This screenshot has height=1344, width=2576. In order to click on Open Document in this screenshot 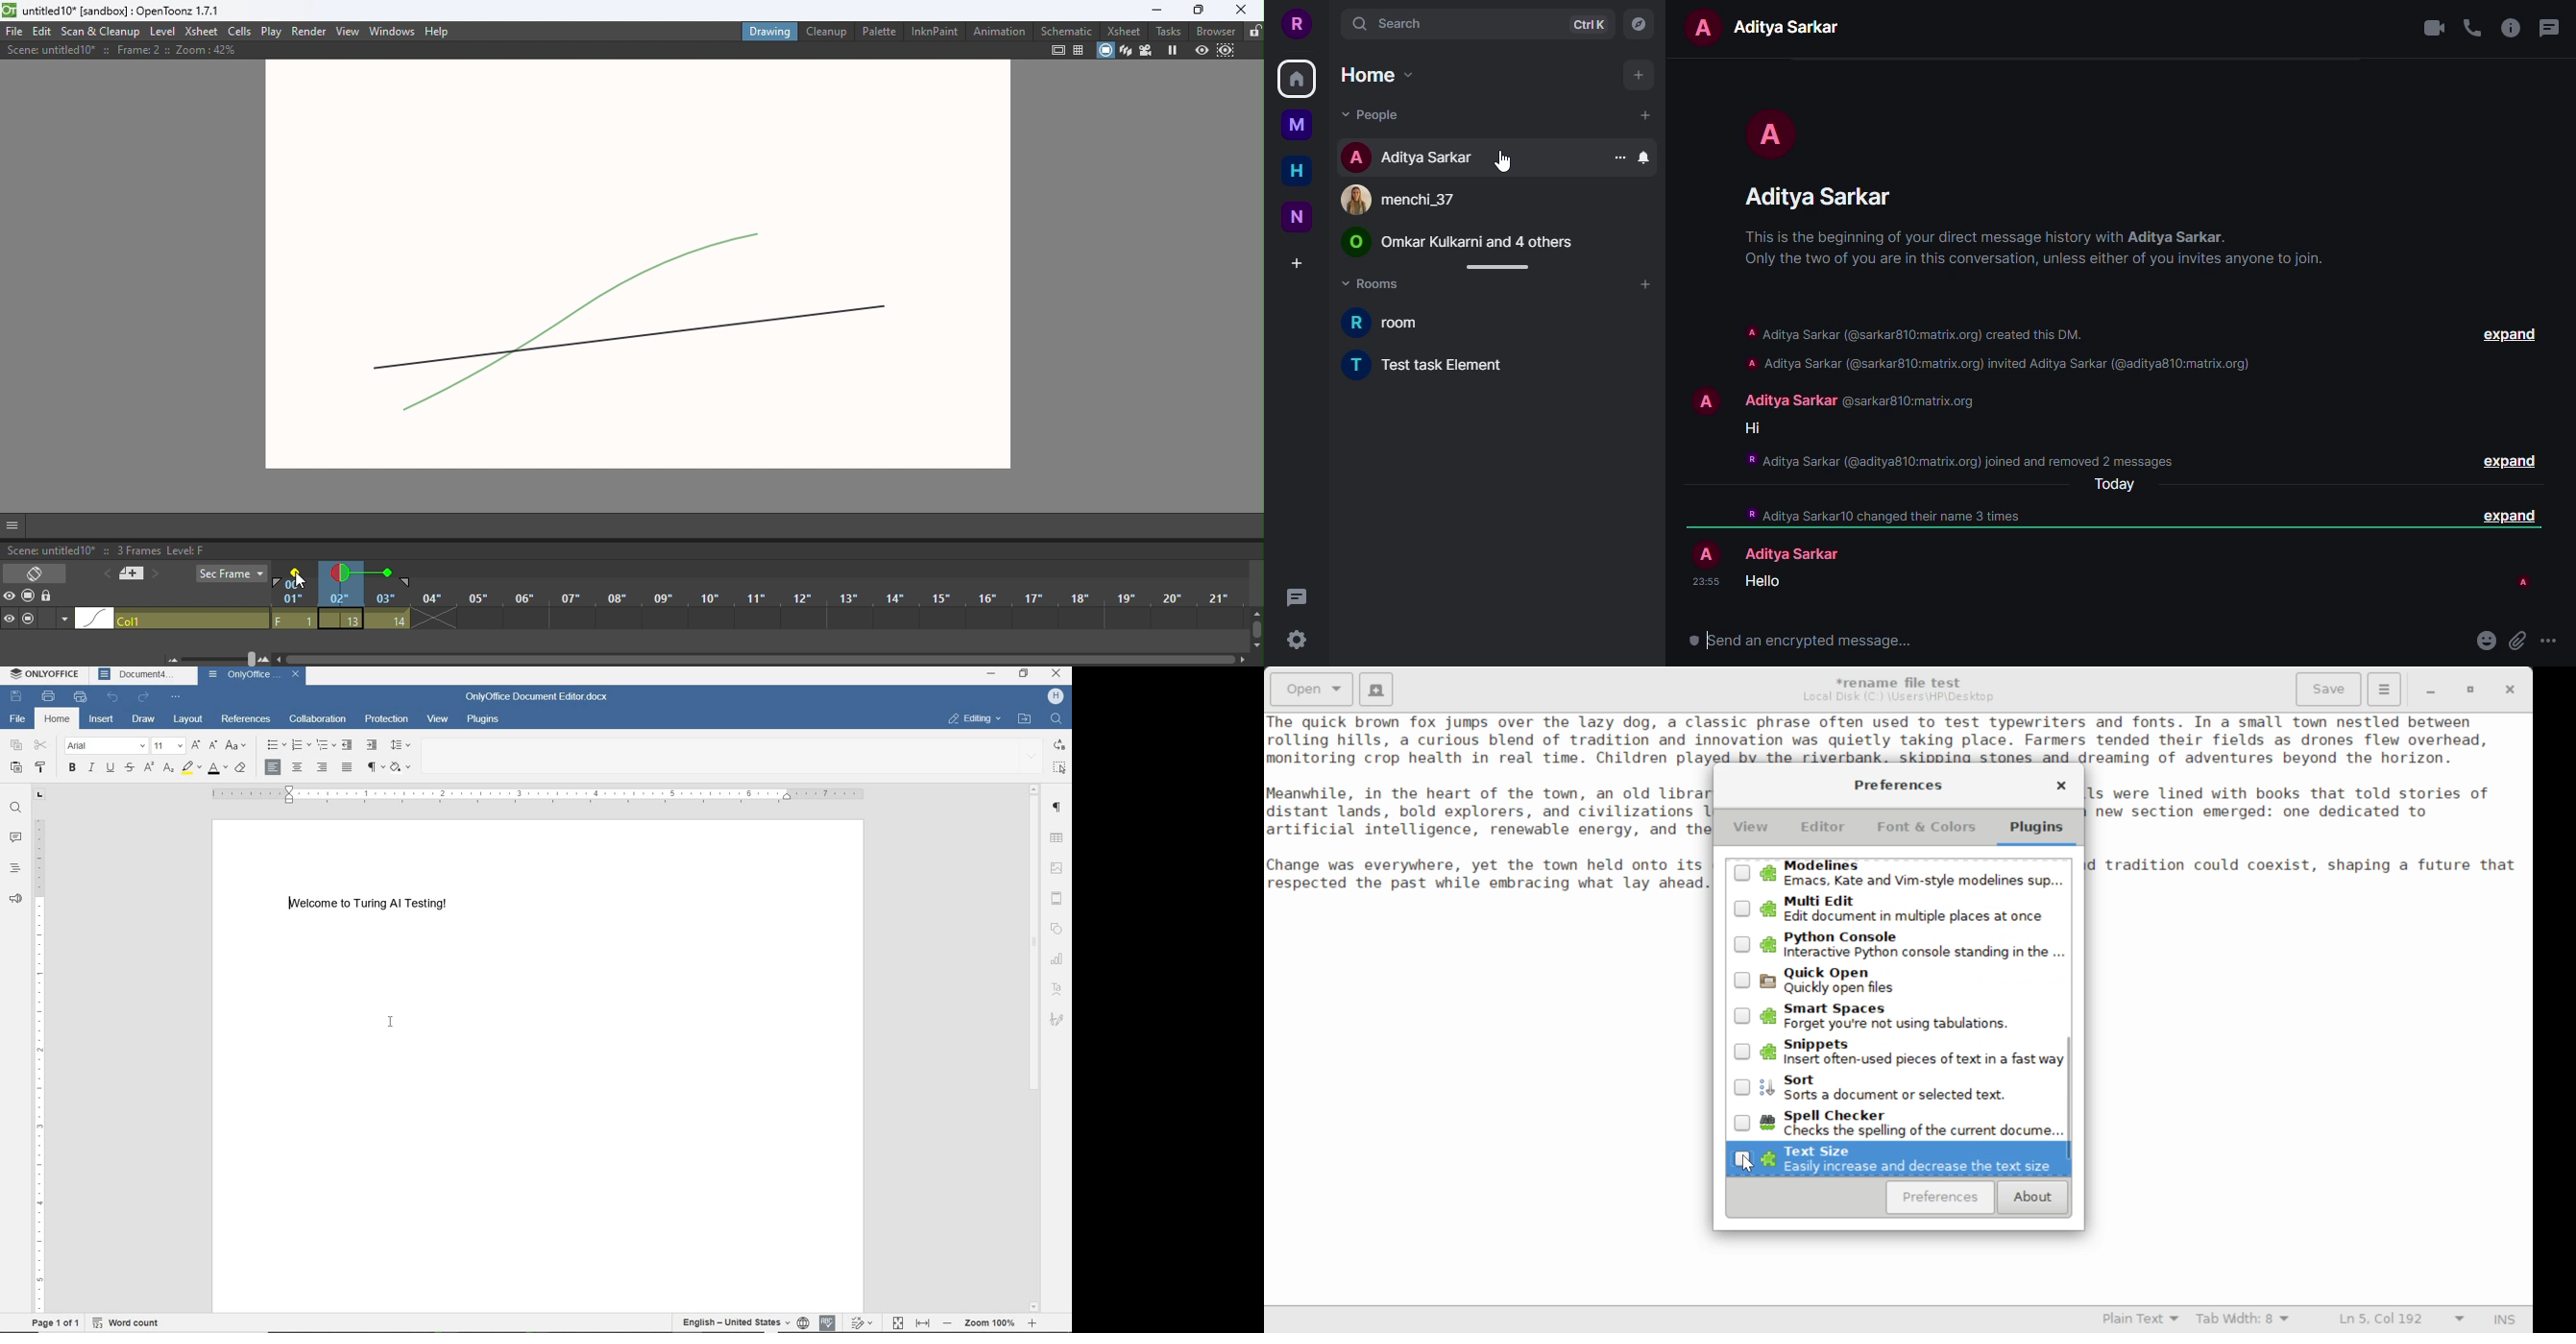, I will do `click(1312, 688)`.